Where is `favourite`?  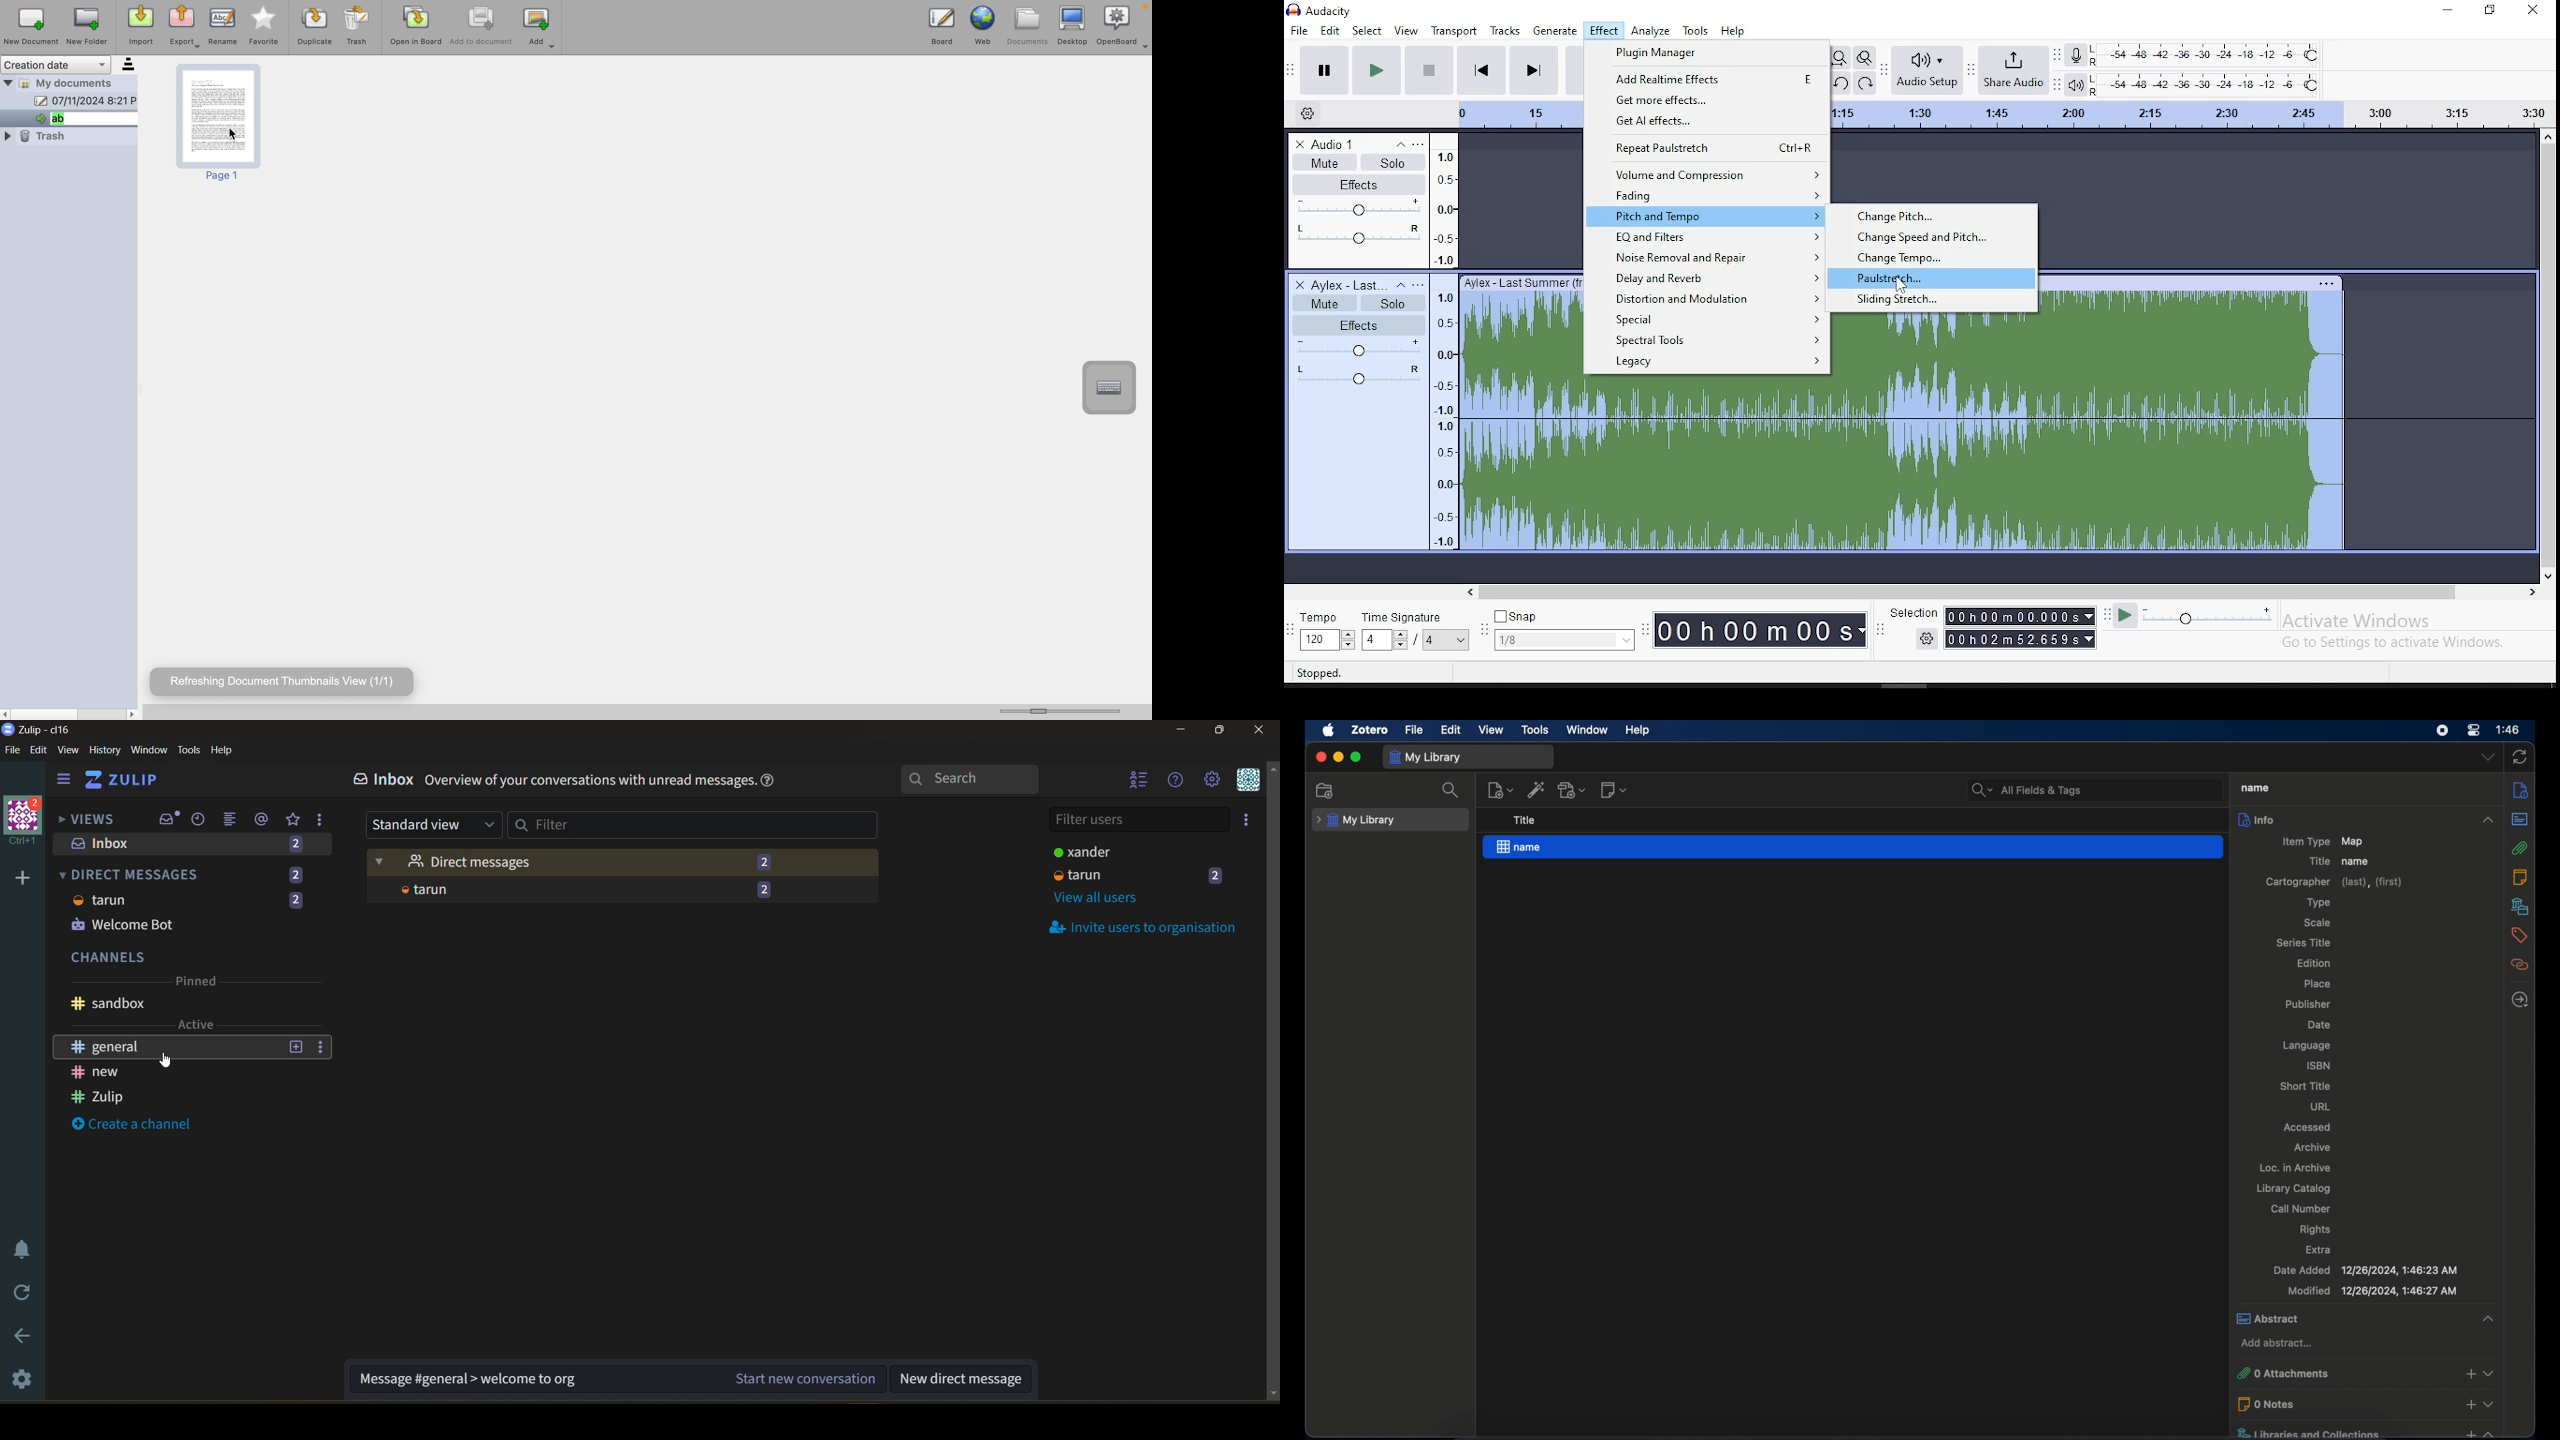
favourite is located at coordinates (265, 28).